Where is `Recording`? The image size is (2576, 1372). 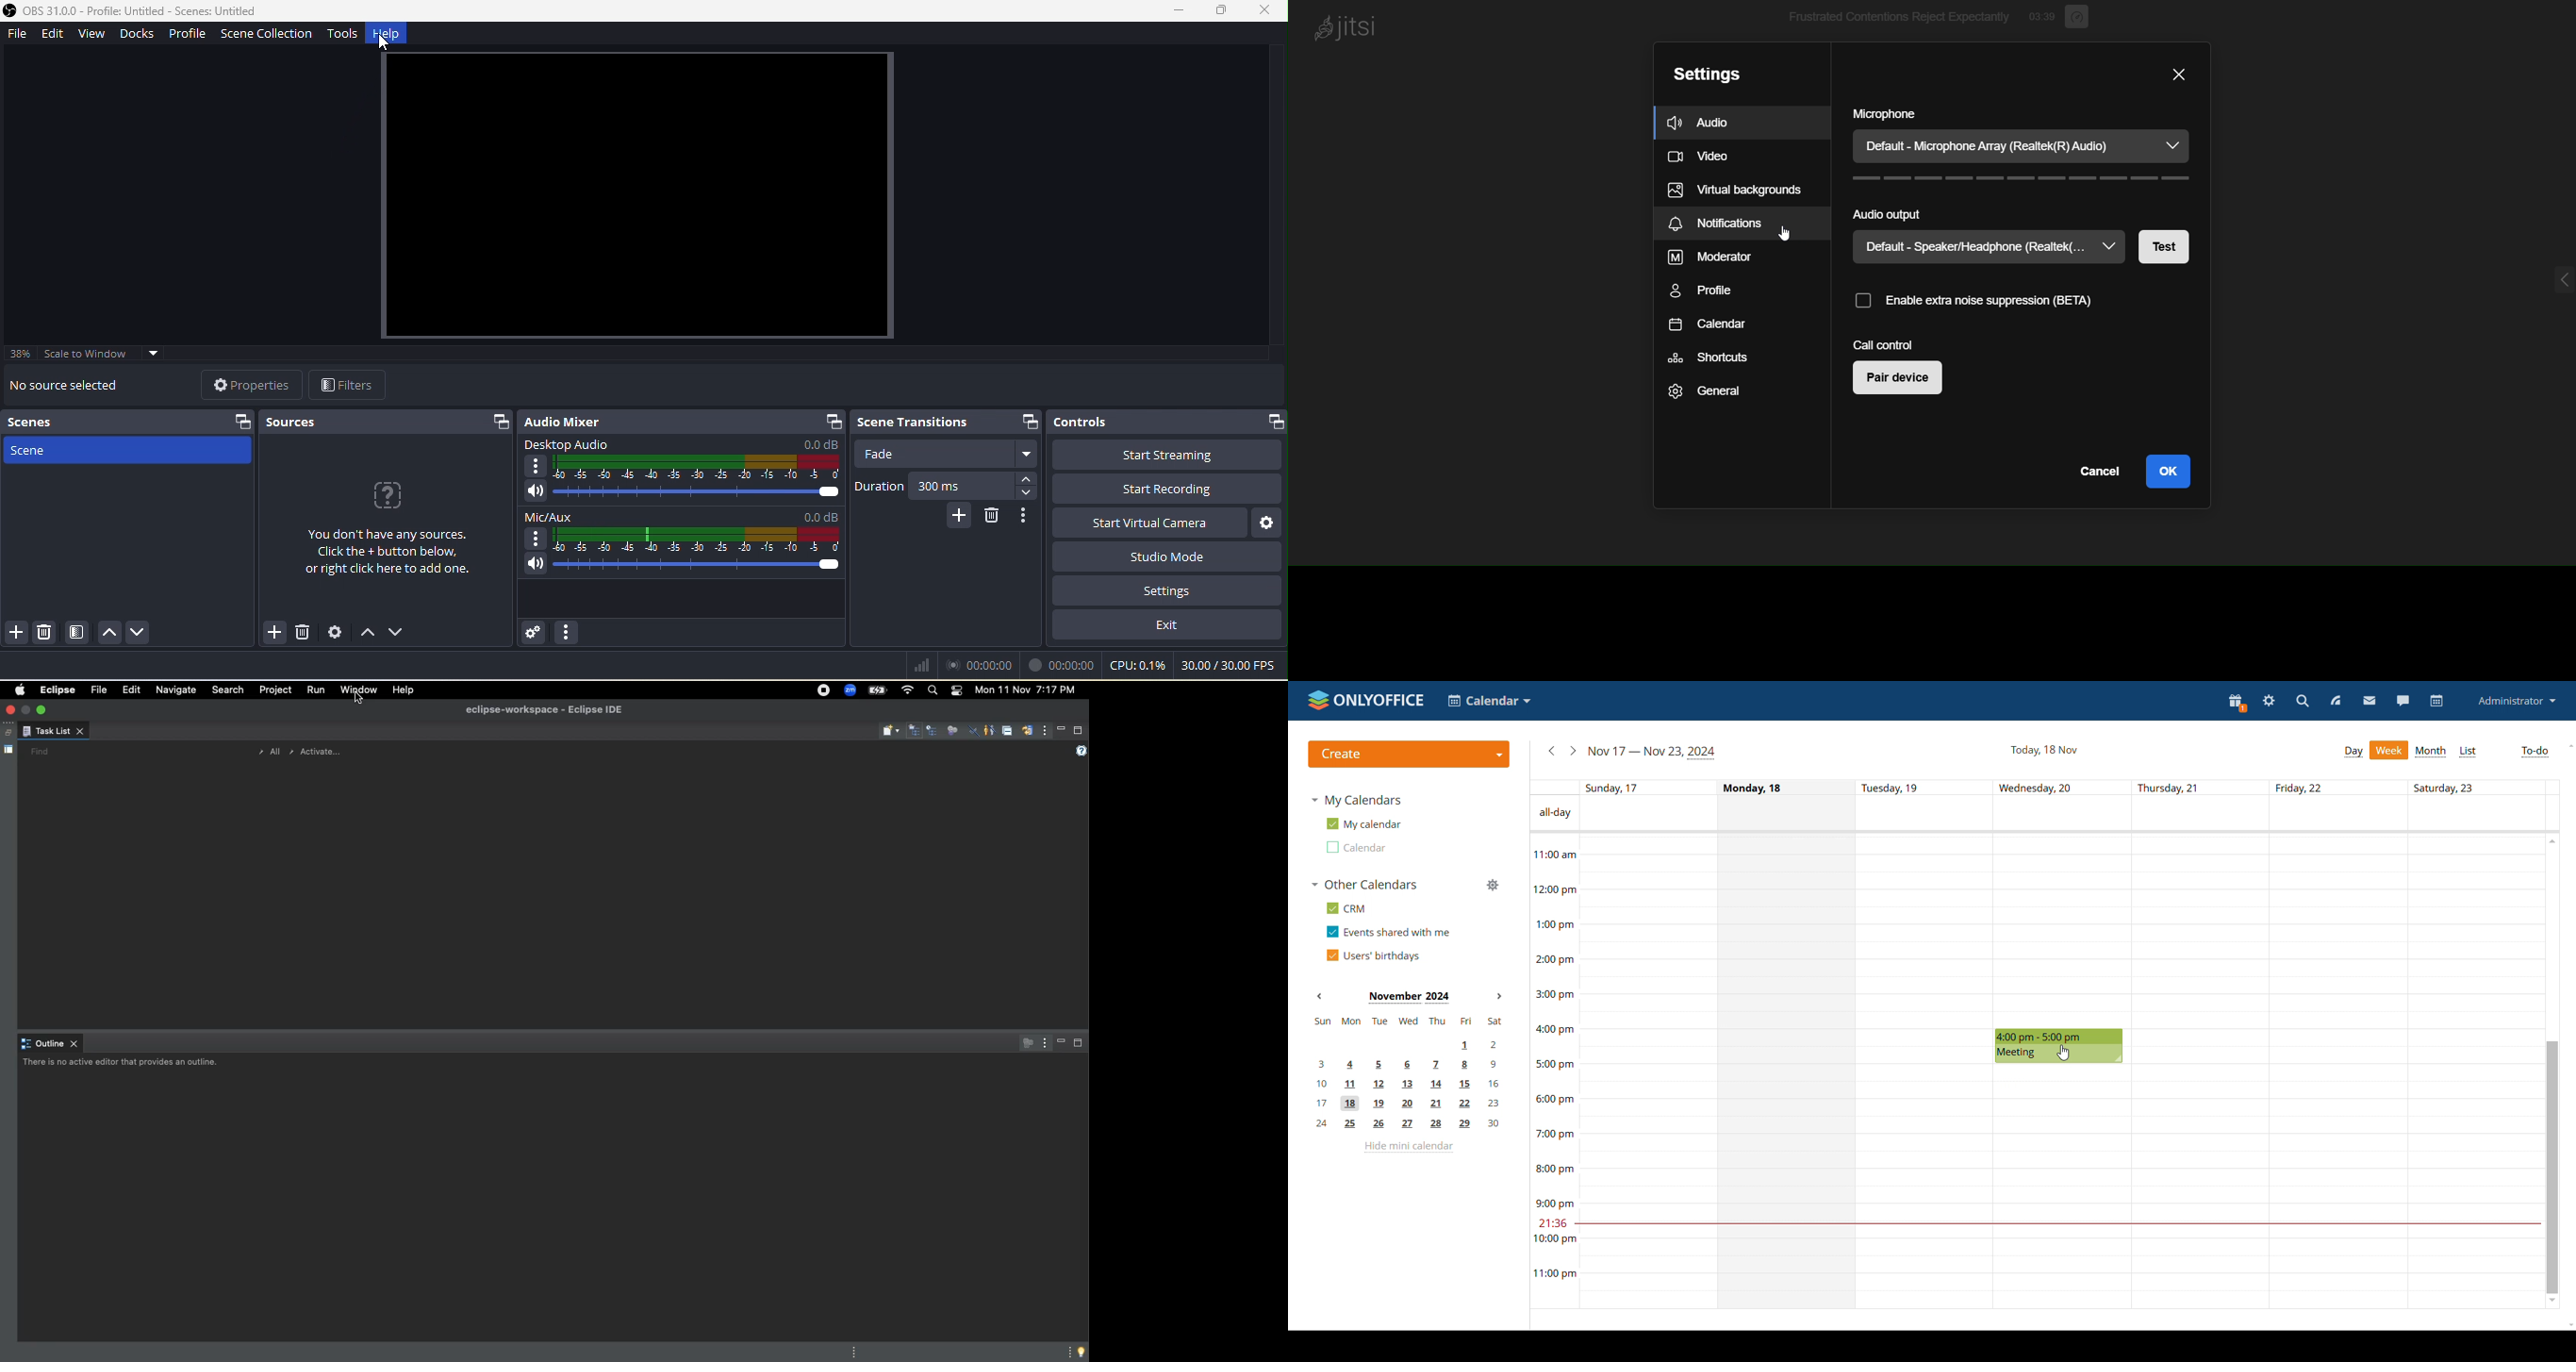
Recording is located at coordinates (823, 692).